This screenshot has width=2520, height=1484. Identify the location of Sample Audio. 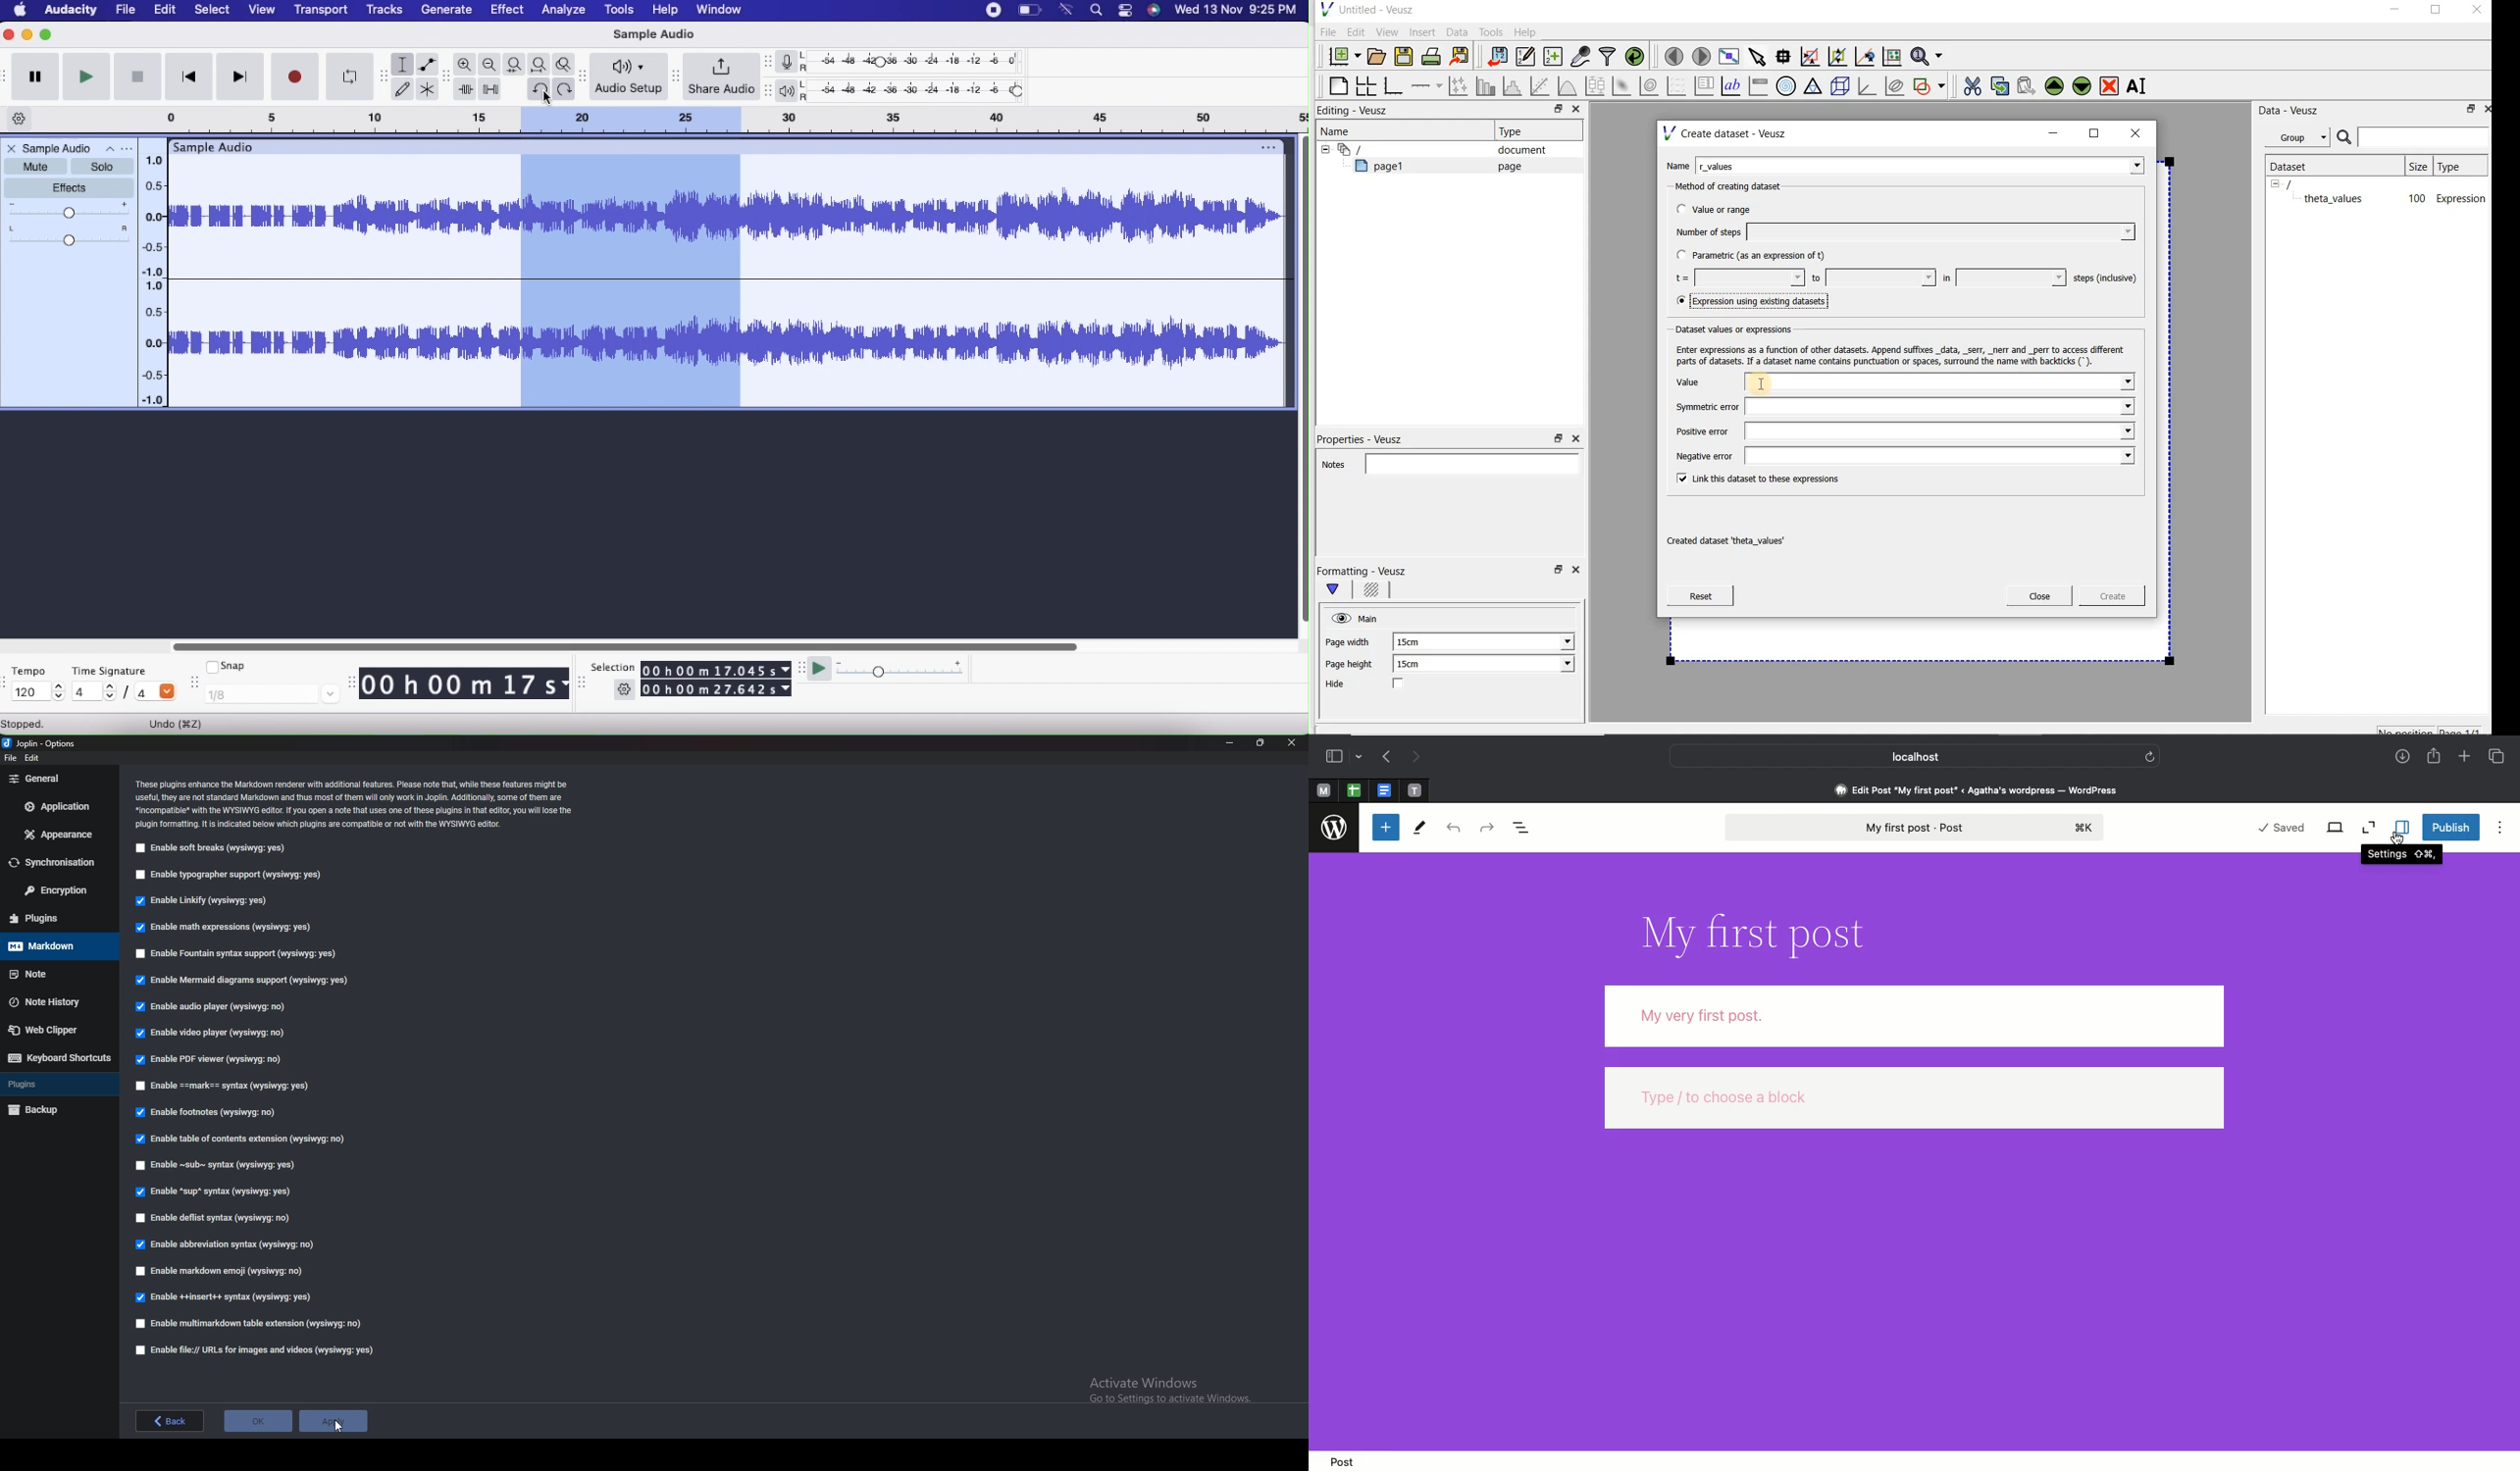
(657, 34).